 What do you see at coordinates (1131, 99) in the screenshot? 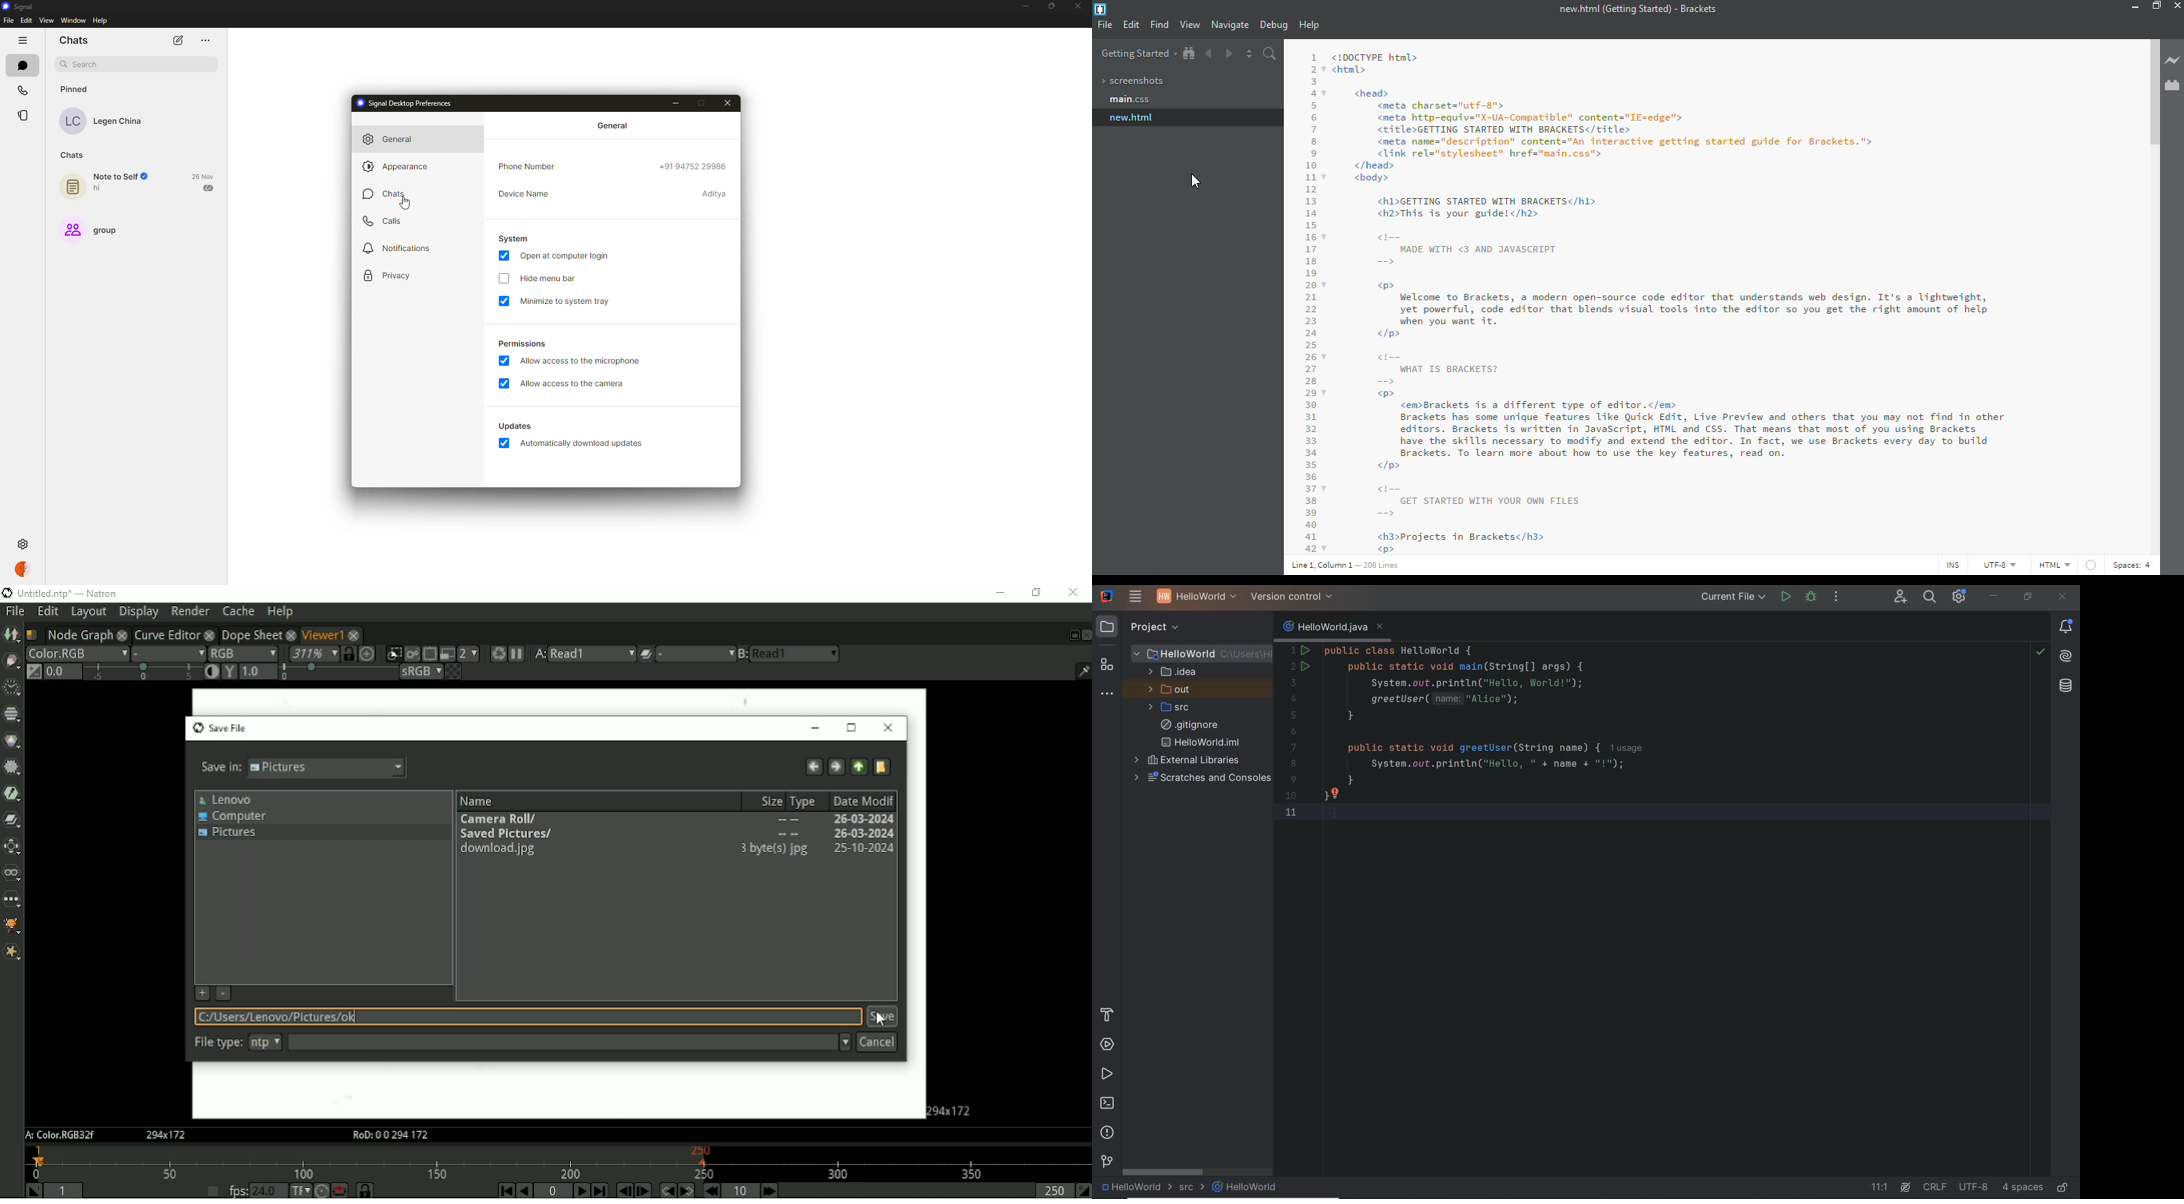
I see `index` at bounding box center [1131, 99].